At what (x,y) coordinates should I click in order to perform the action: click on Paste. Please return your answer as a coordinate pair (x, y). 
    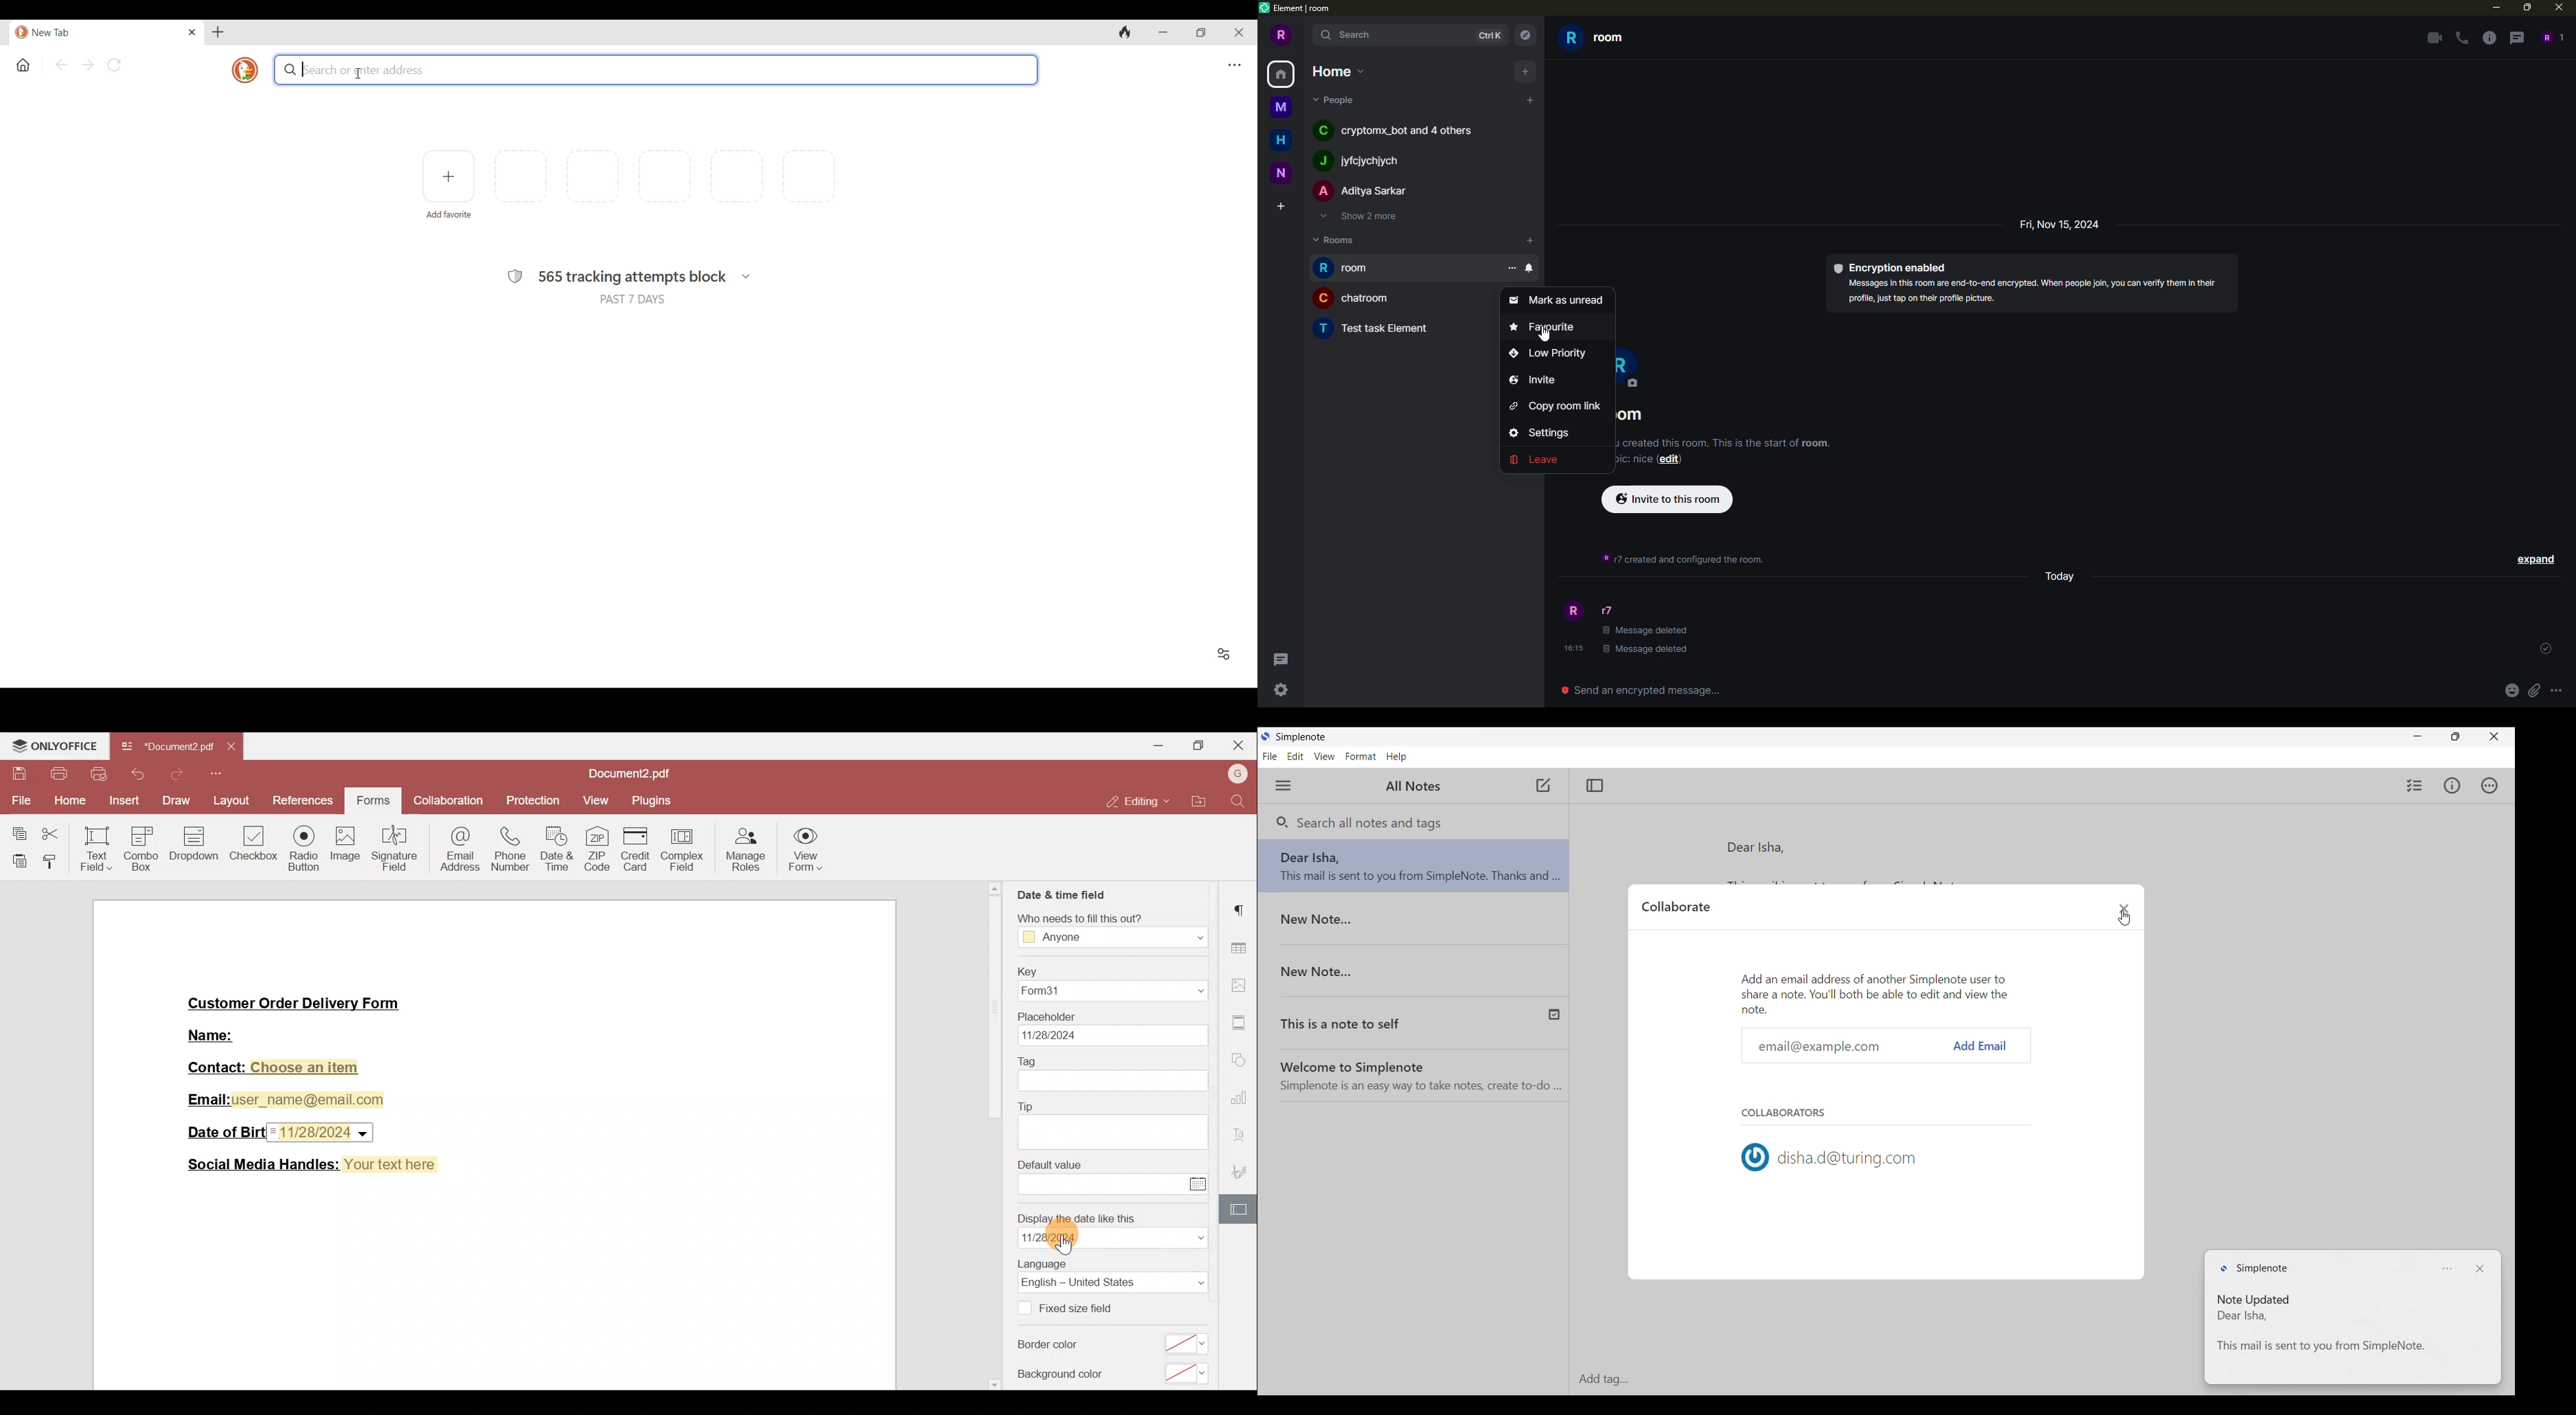
    Looking at the image, I should click on (16, 858).